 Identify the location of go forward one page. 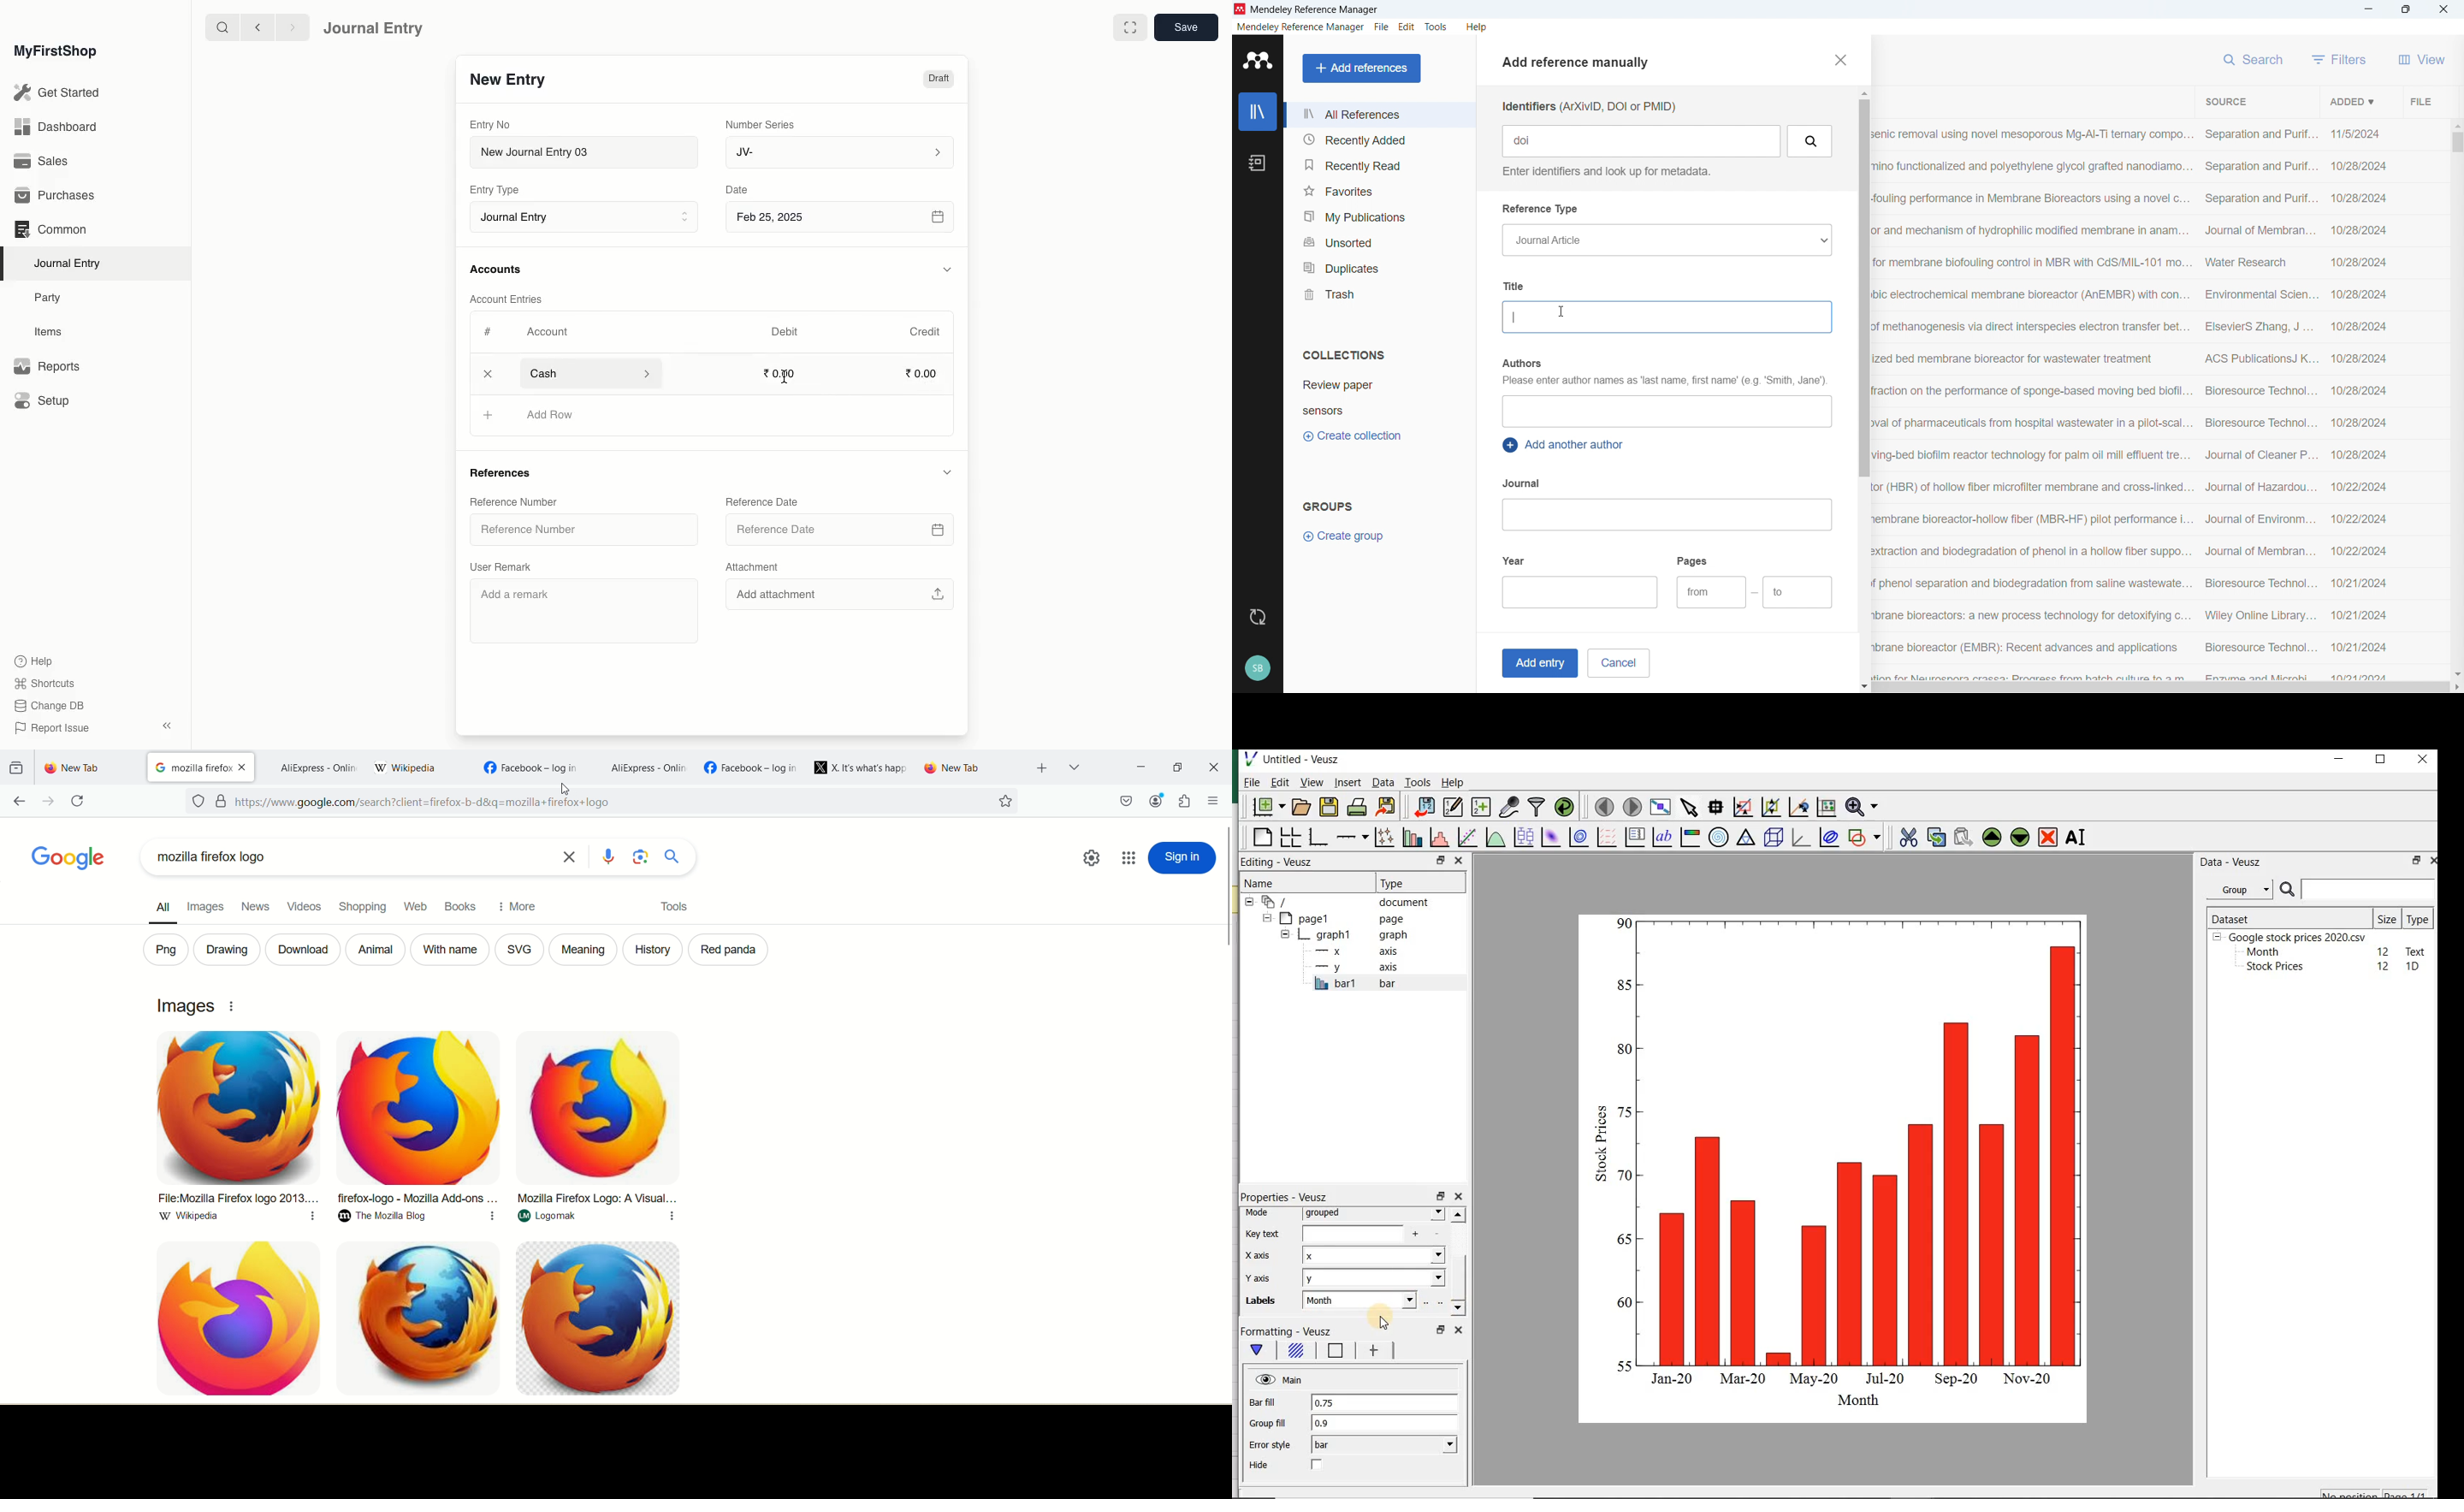
(47, 801).